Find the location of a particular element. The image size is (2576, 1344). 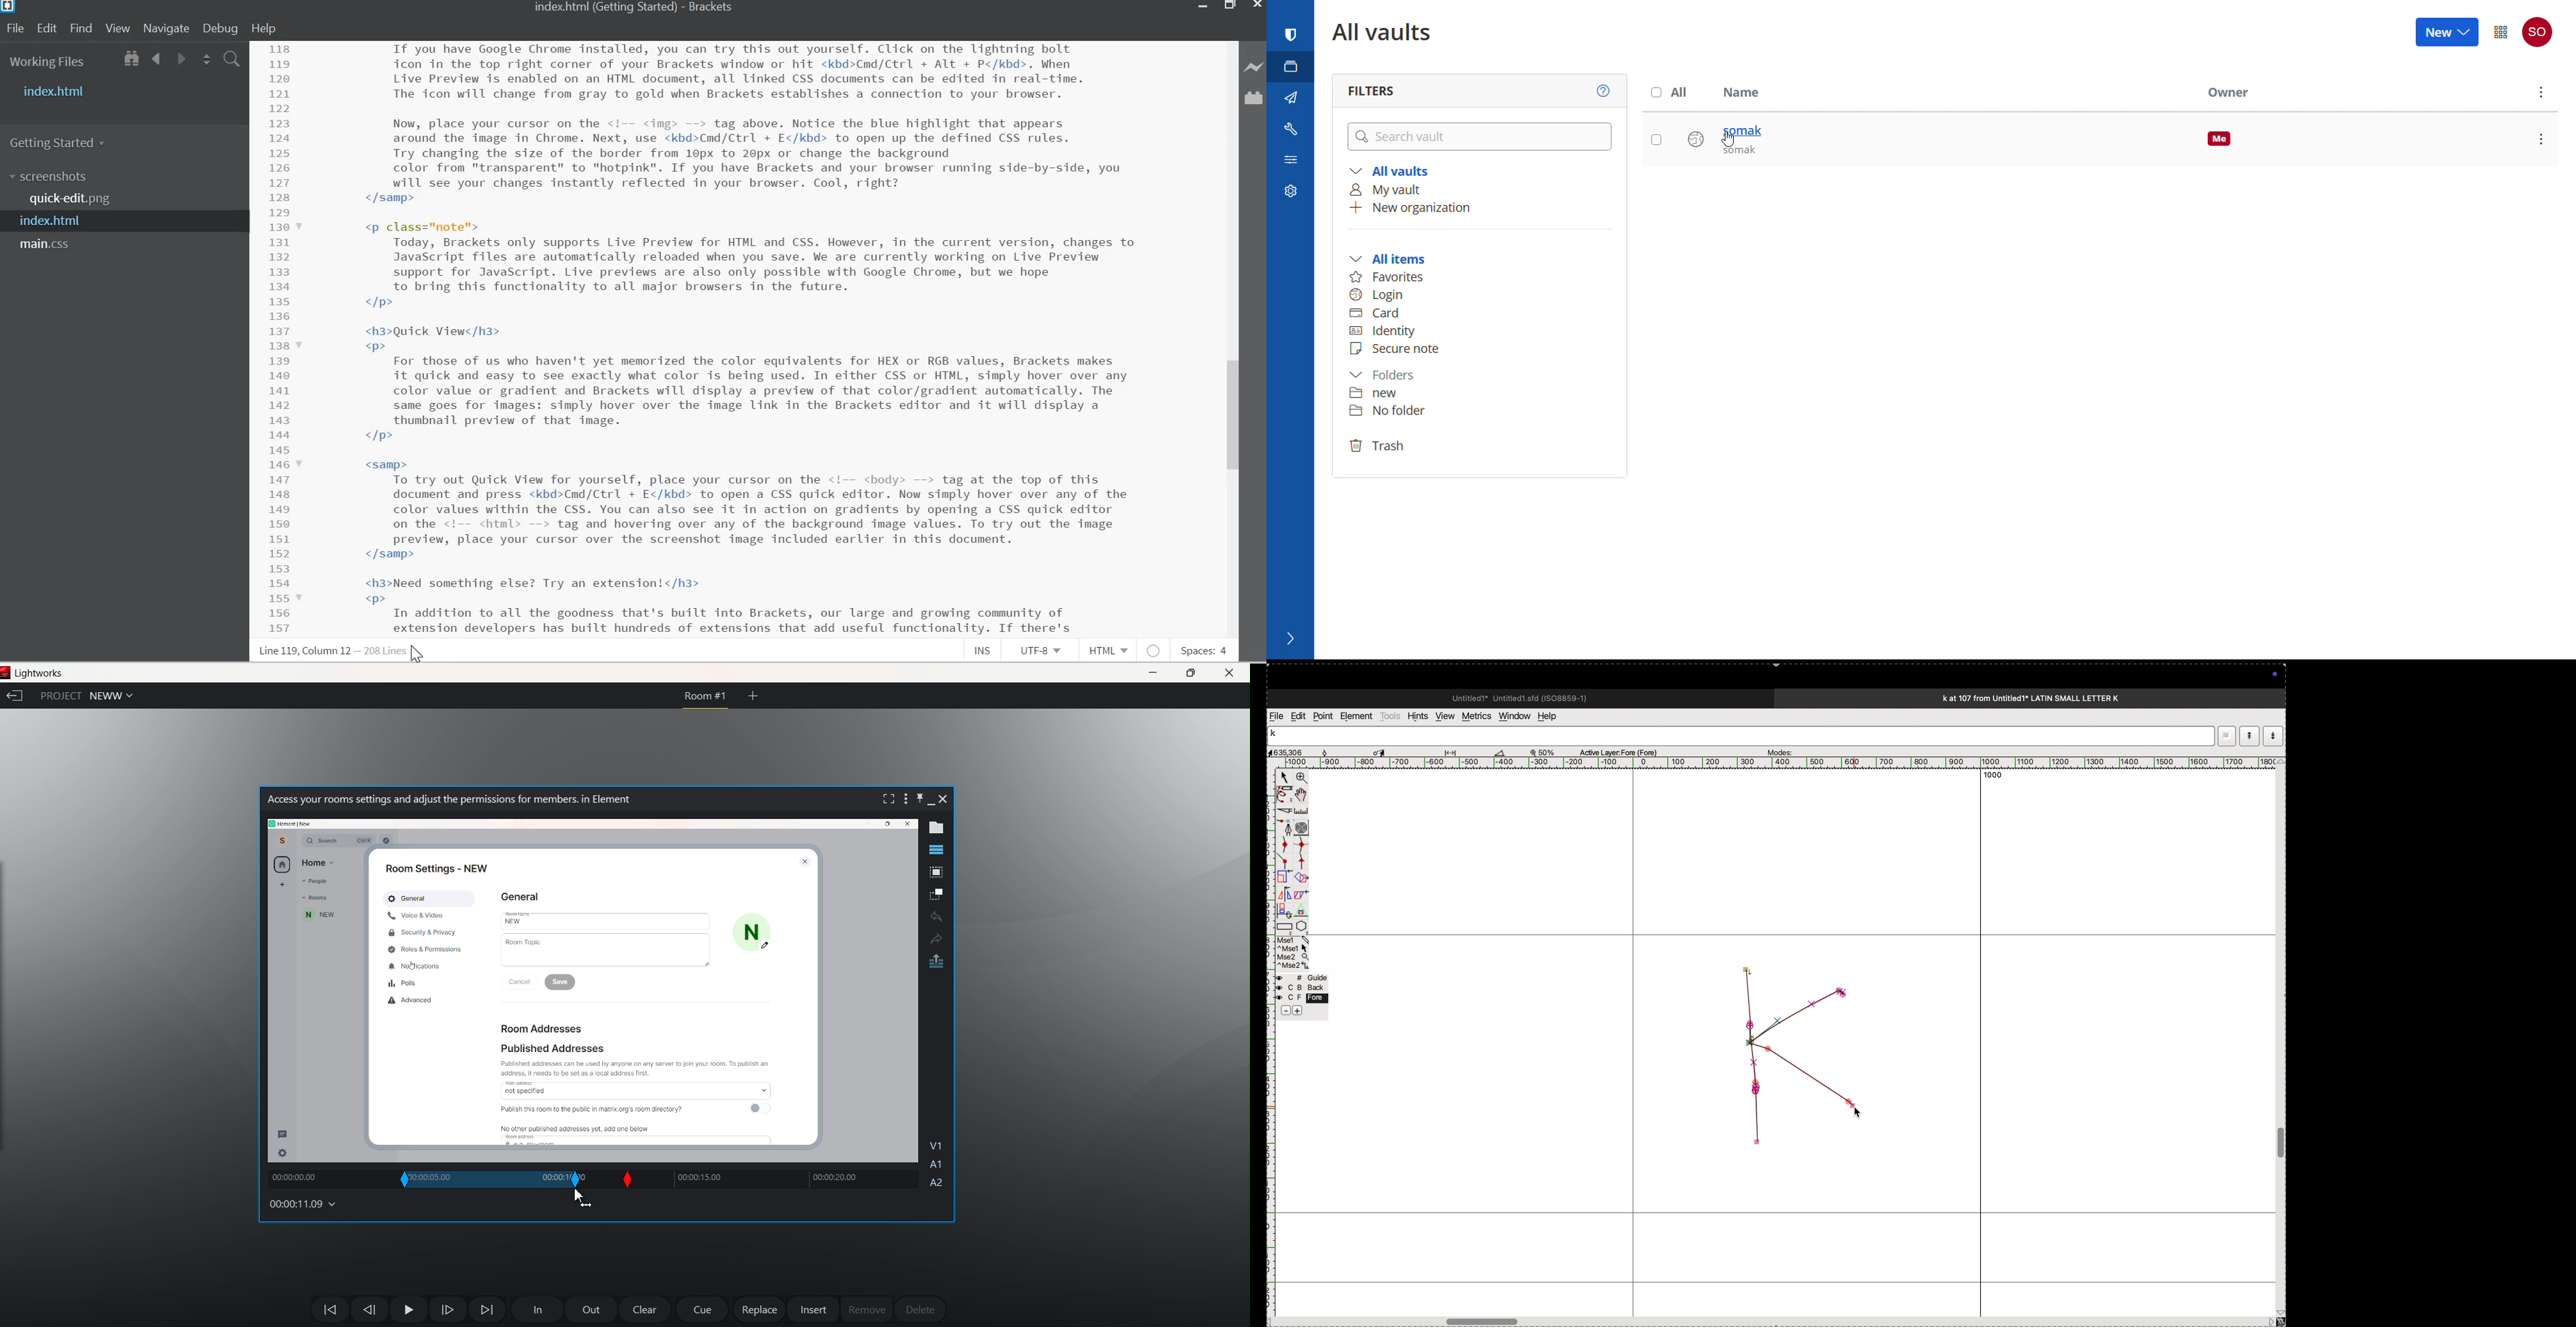

save is located at coordinates (564, 982).